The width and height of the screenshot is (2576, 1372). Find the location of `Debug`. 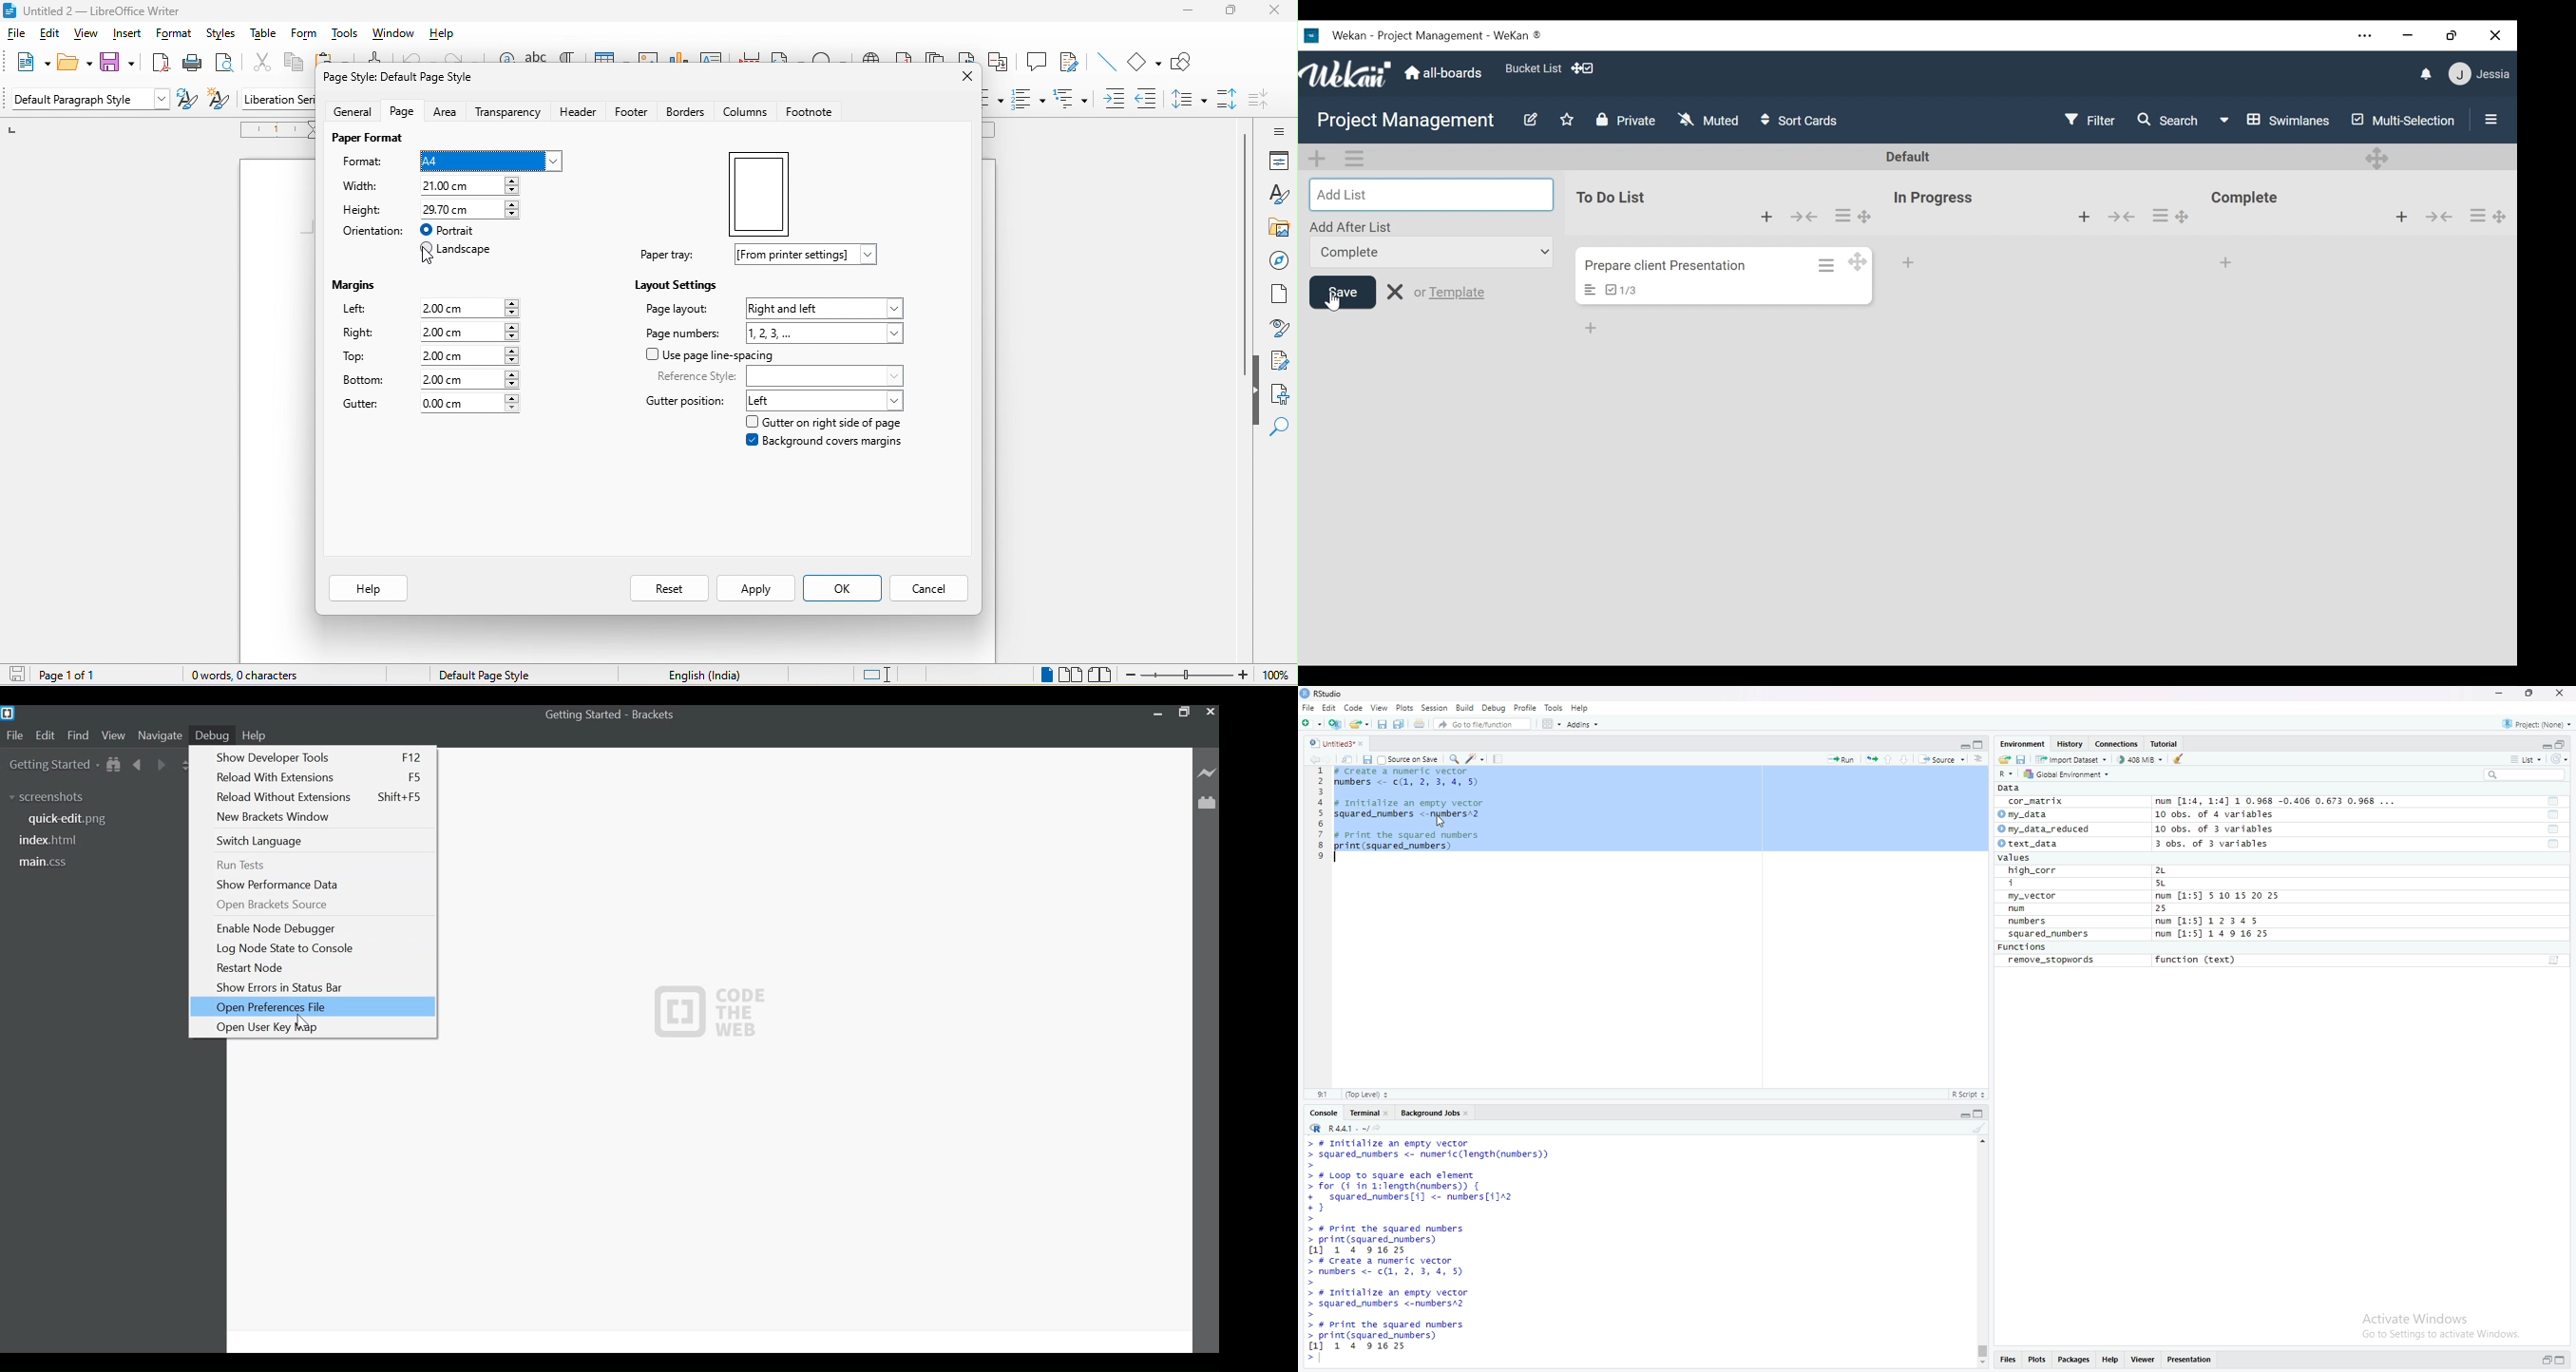

Debug is located at coordinates (214, 735).